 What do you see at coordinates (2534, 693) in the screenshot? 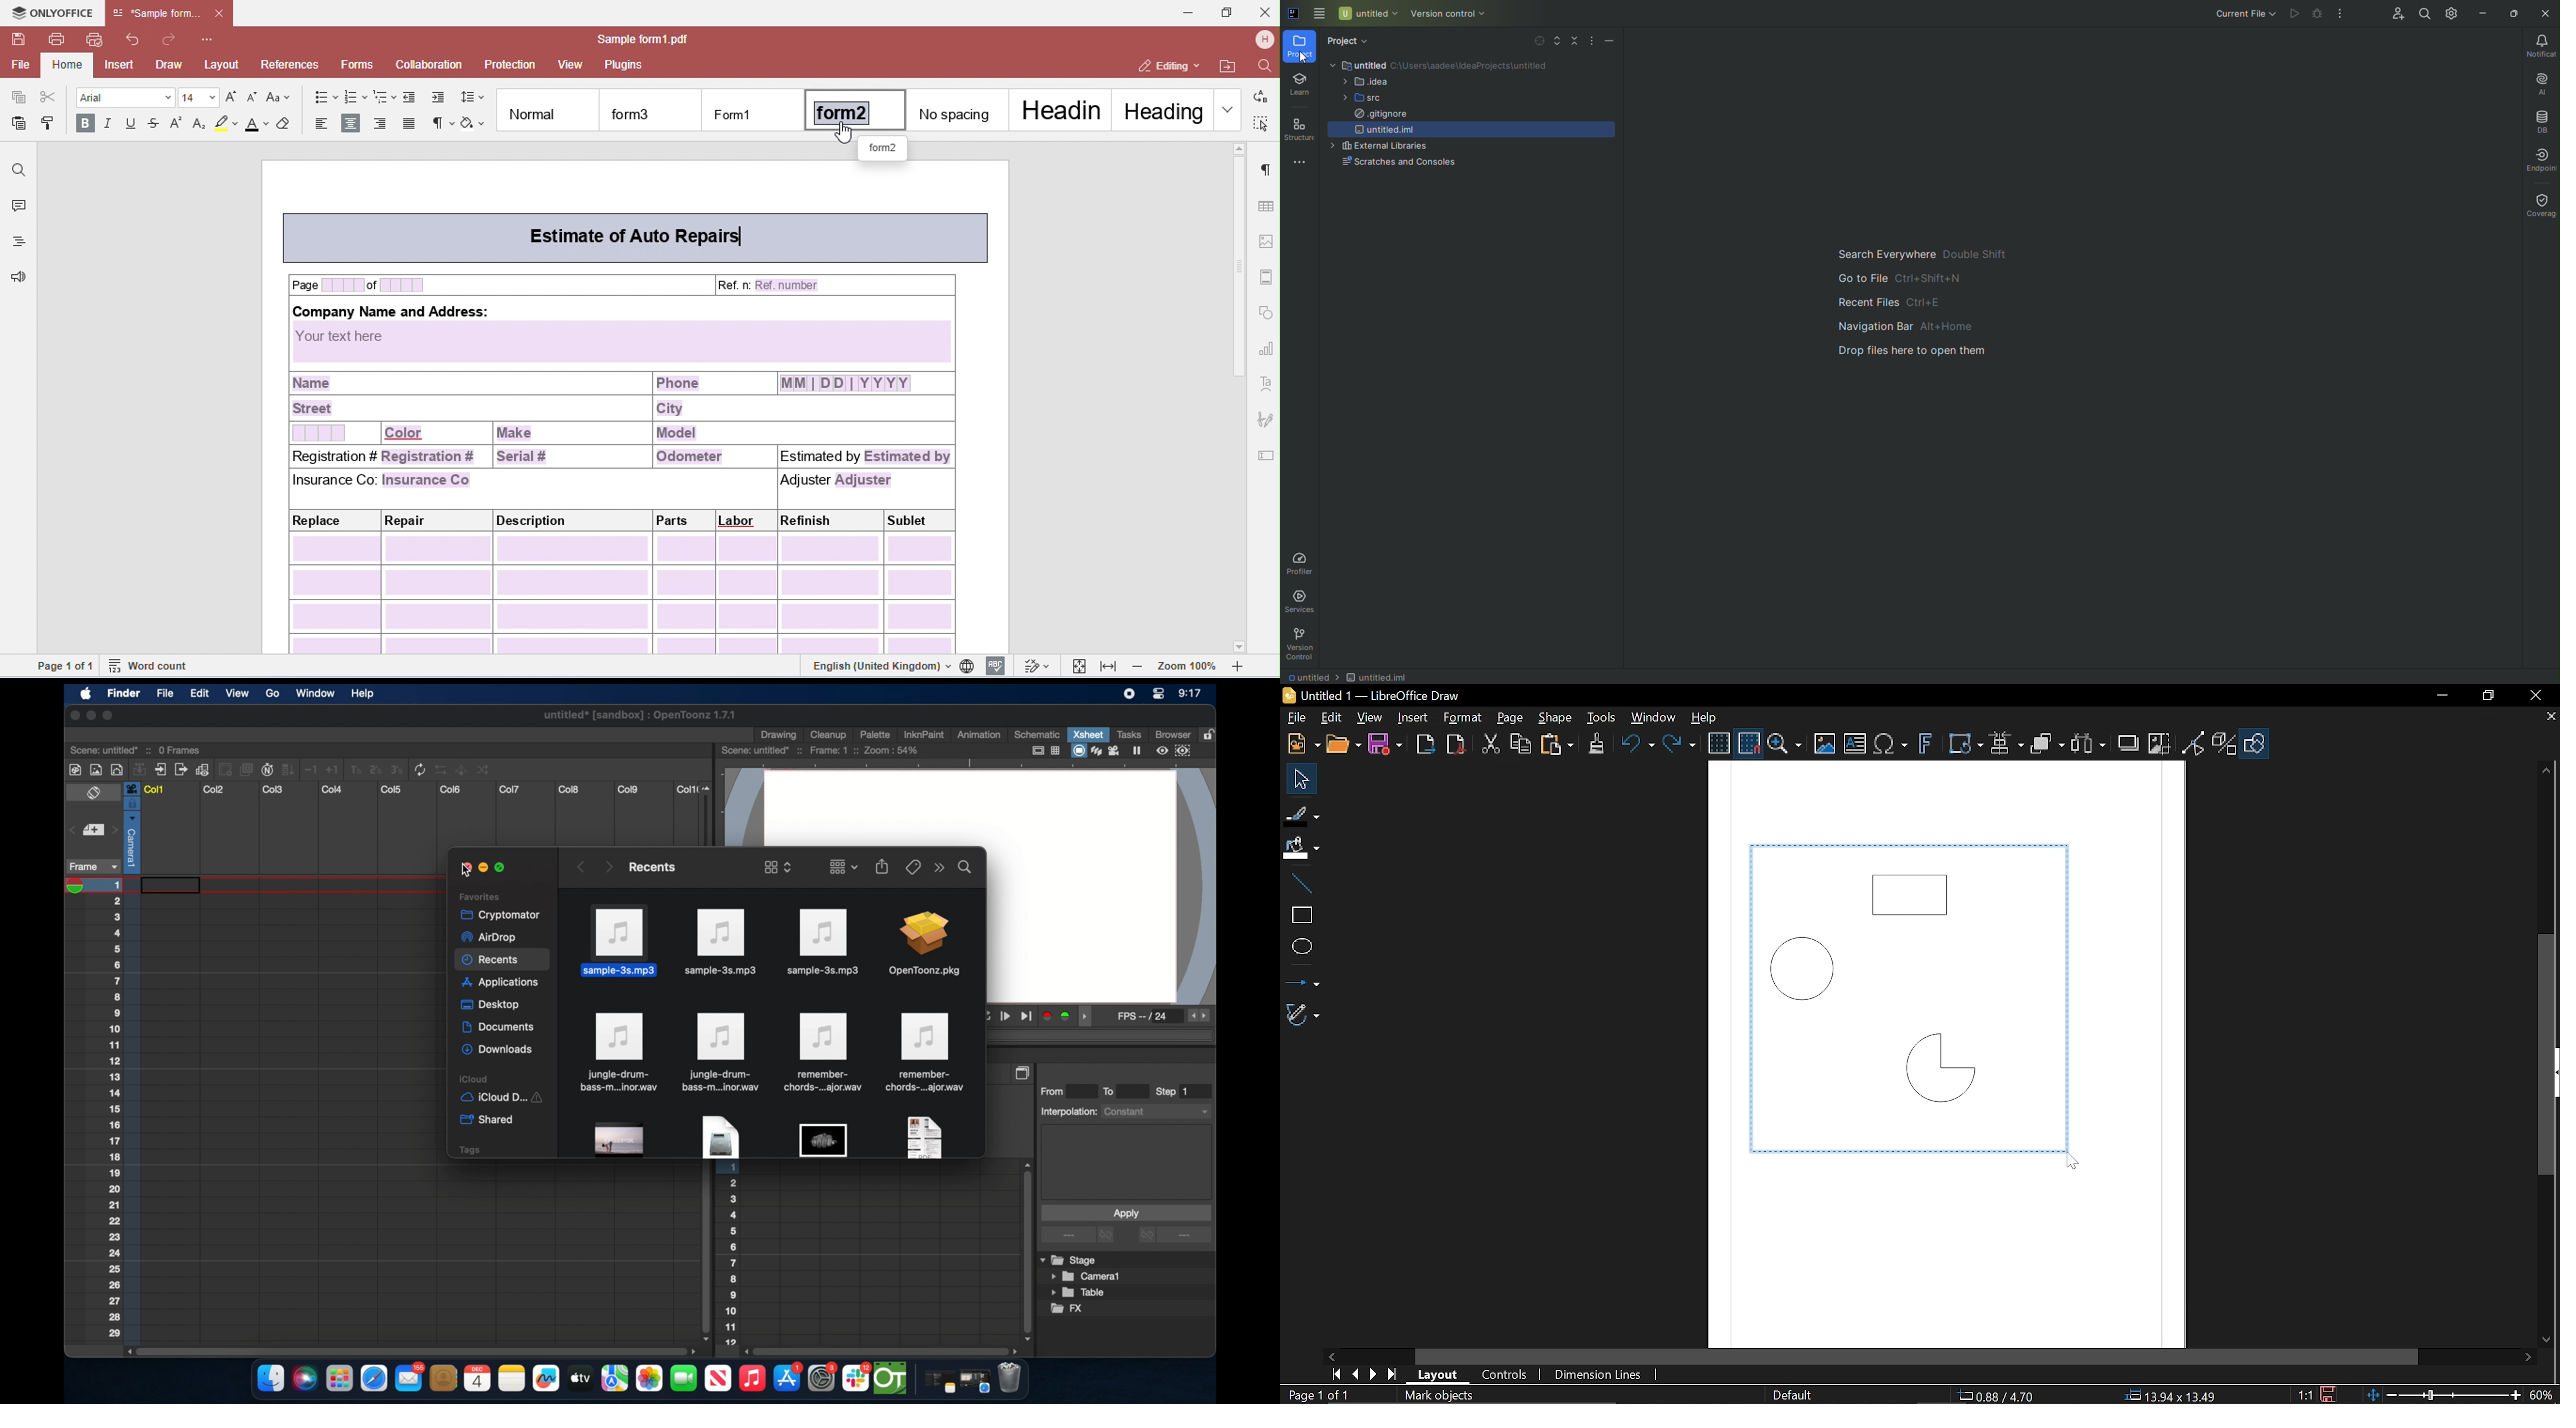
I see `Close window` at bounding box center [2534, 693].